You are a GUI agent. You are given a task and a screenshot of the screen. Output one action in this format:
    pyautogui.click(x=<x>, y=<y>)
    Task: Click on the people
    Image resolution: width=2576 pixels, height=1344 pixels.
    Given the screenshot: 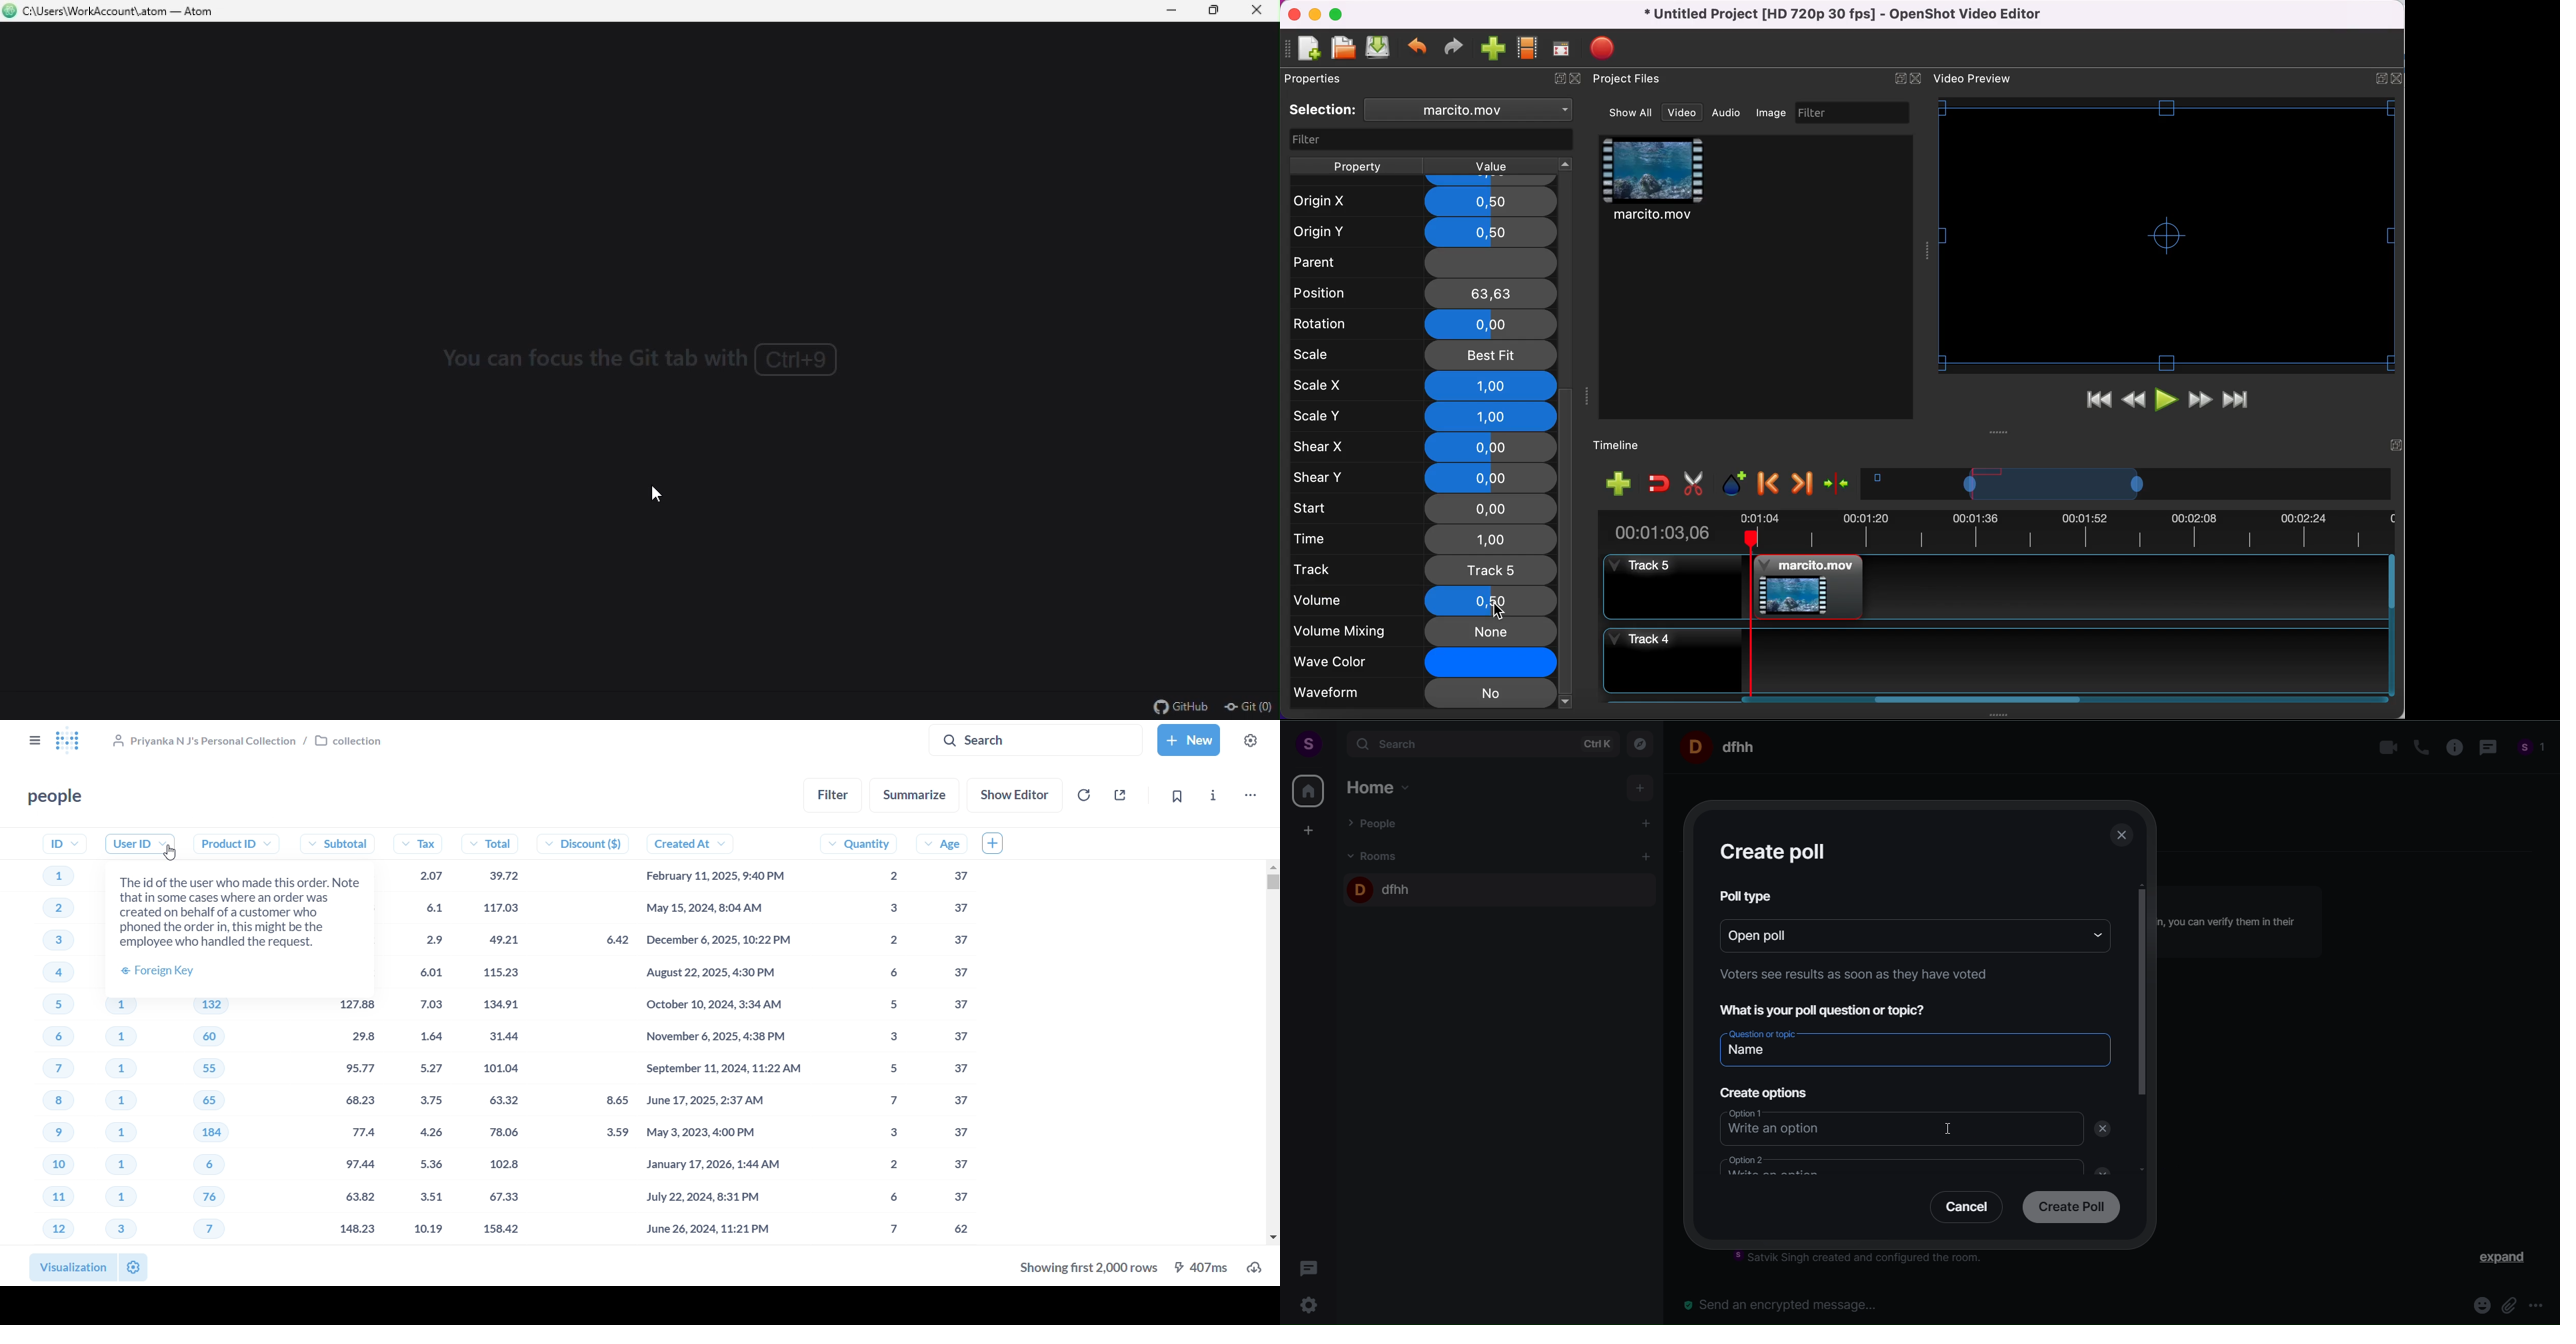 What is the action you would take?
    pyautogui.click(x=1375, y=823)
    